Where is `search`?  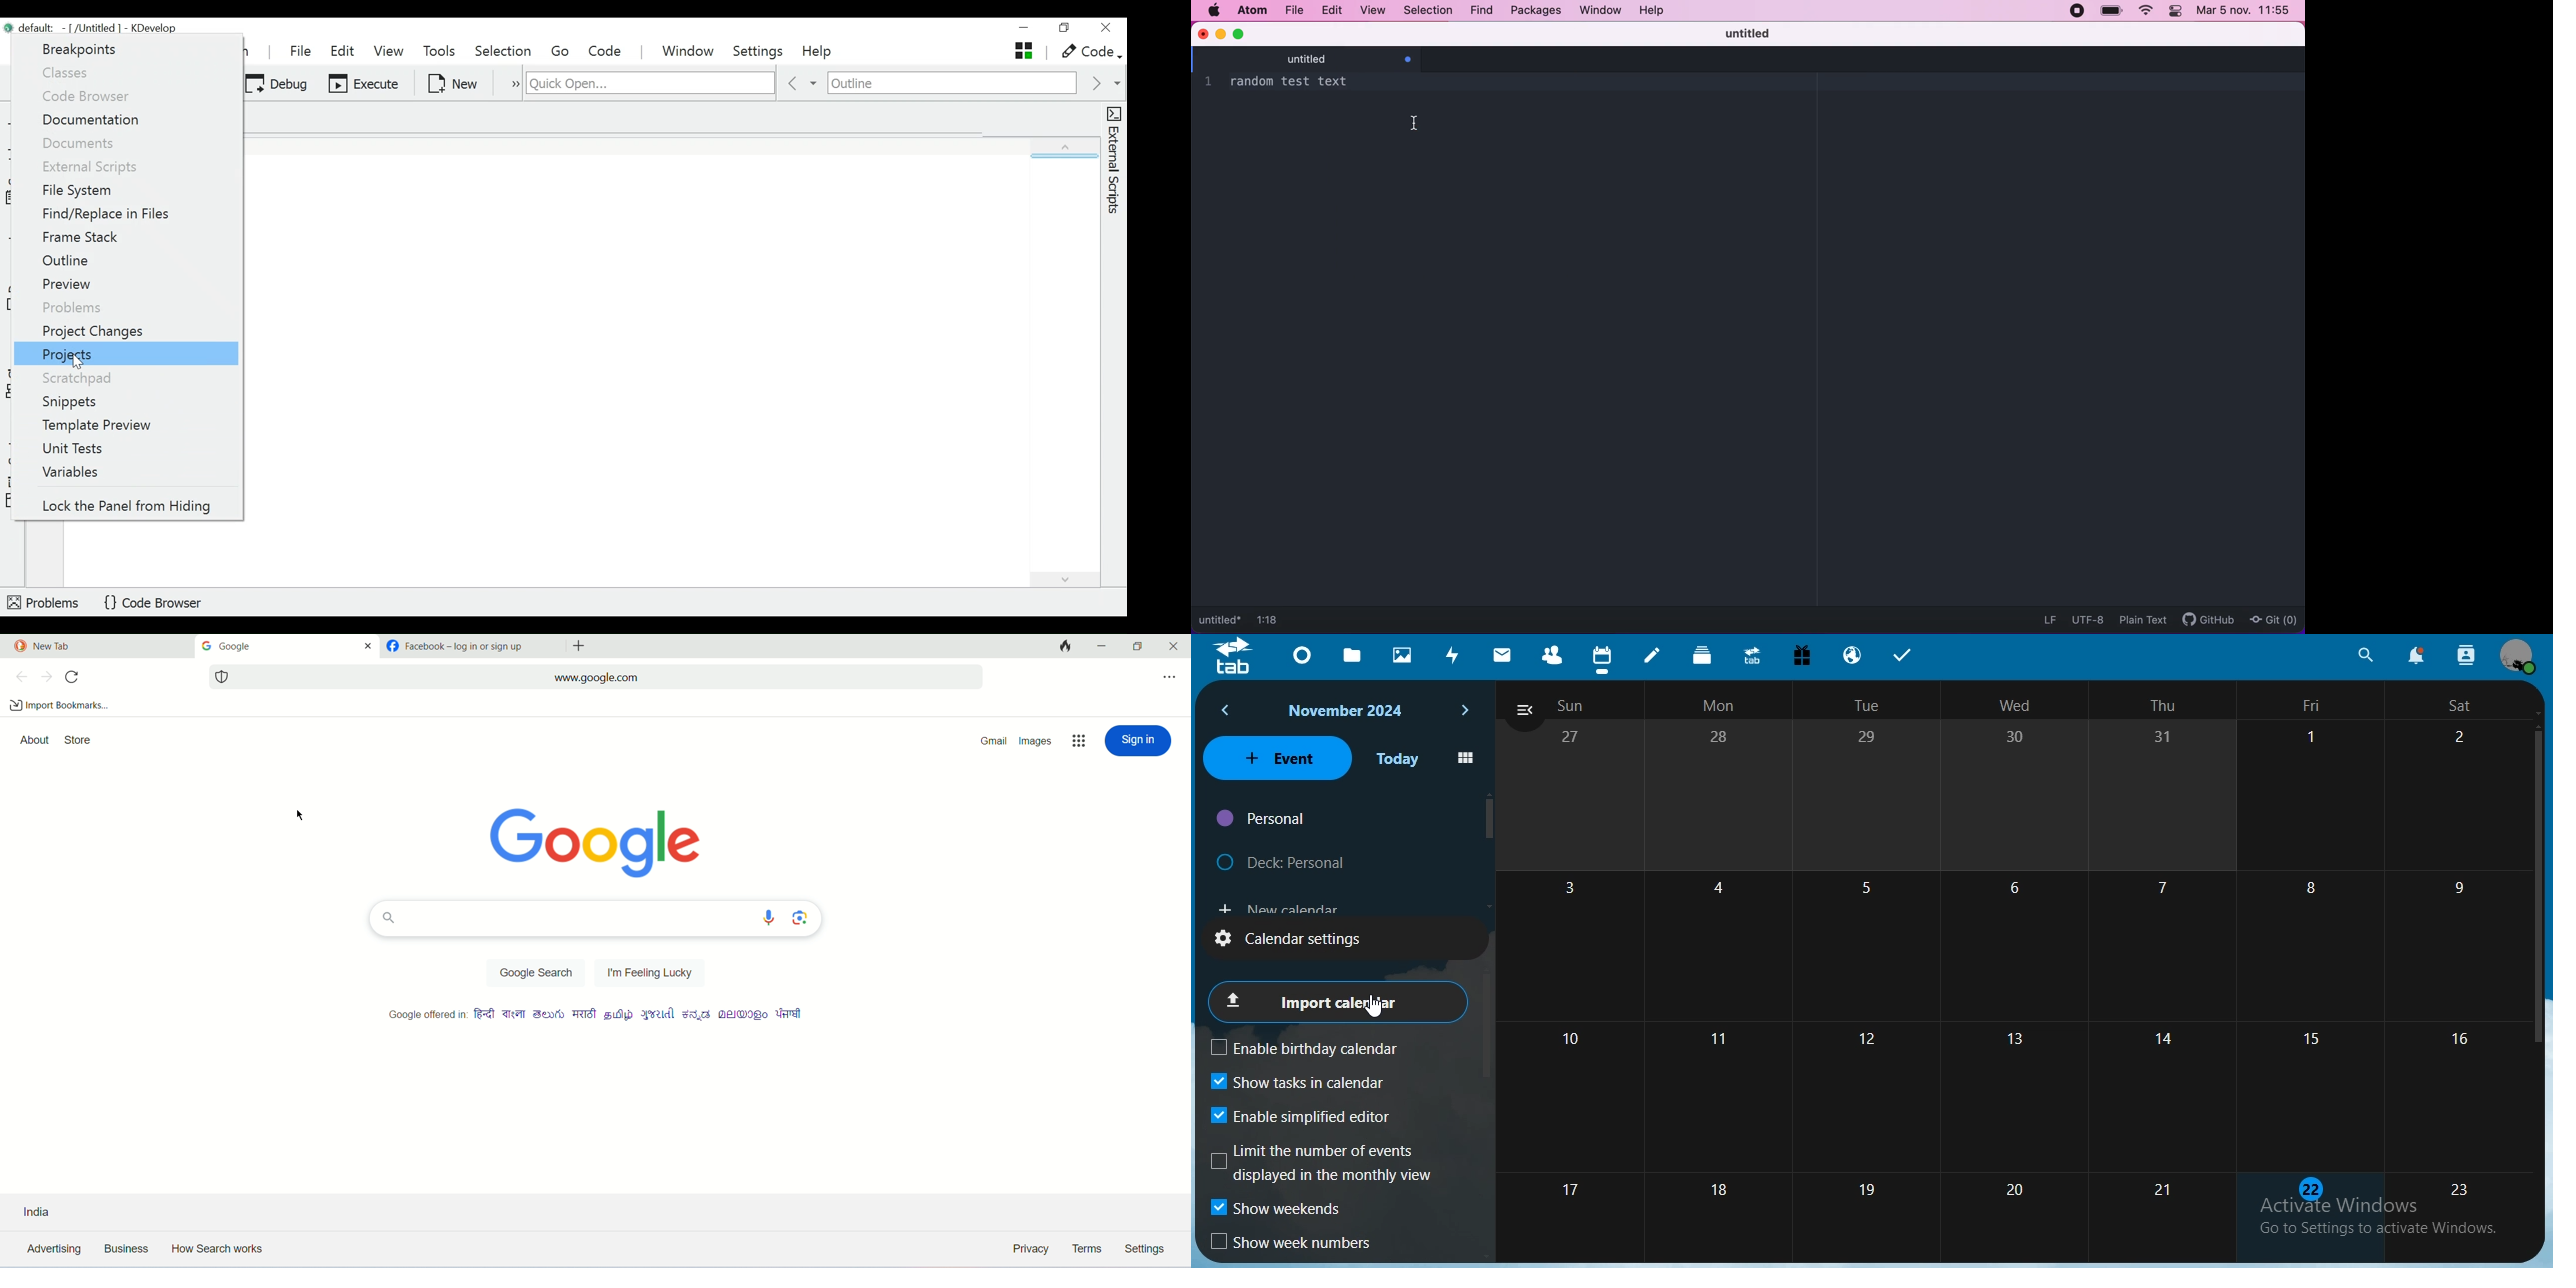 search is located at coordinates (2365, 655).